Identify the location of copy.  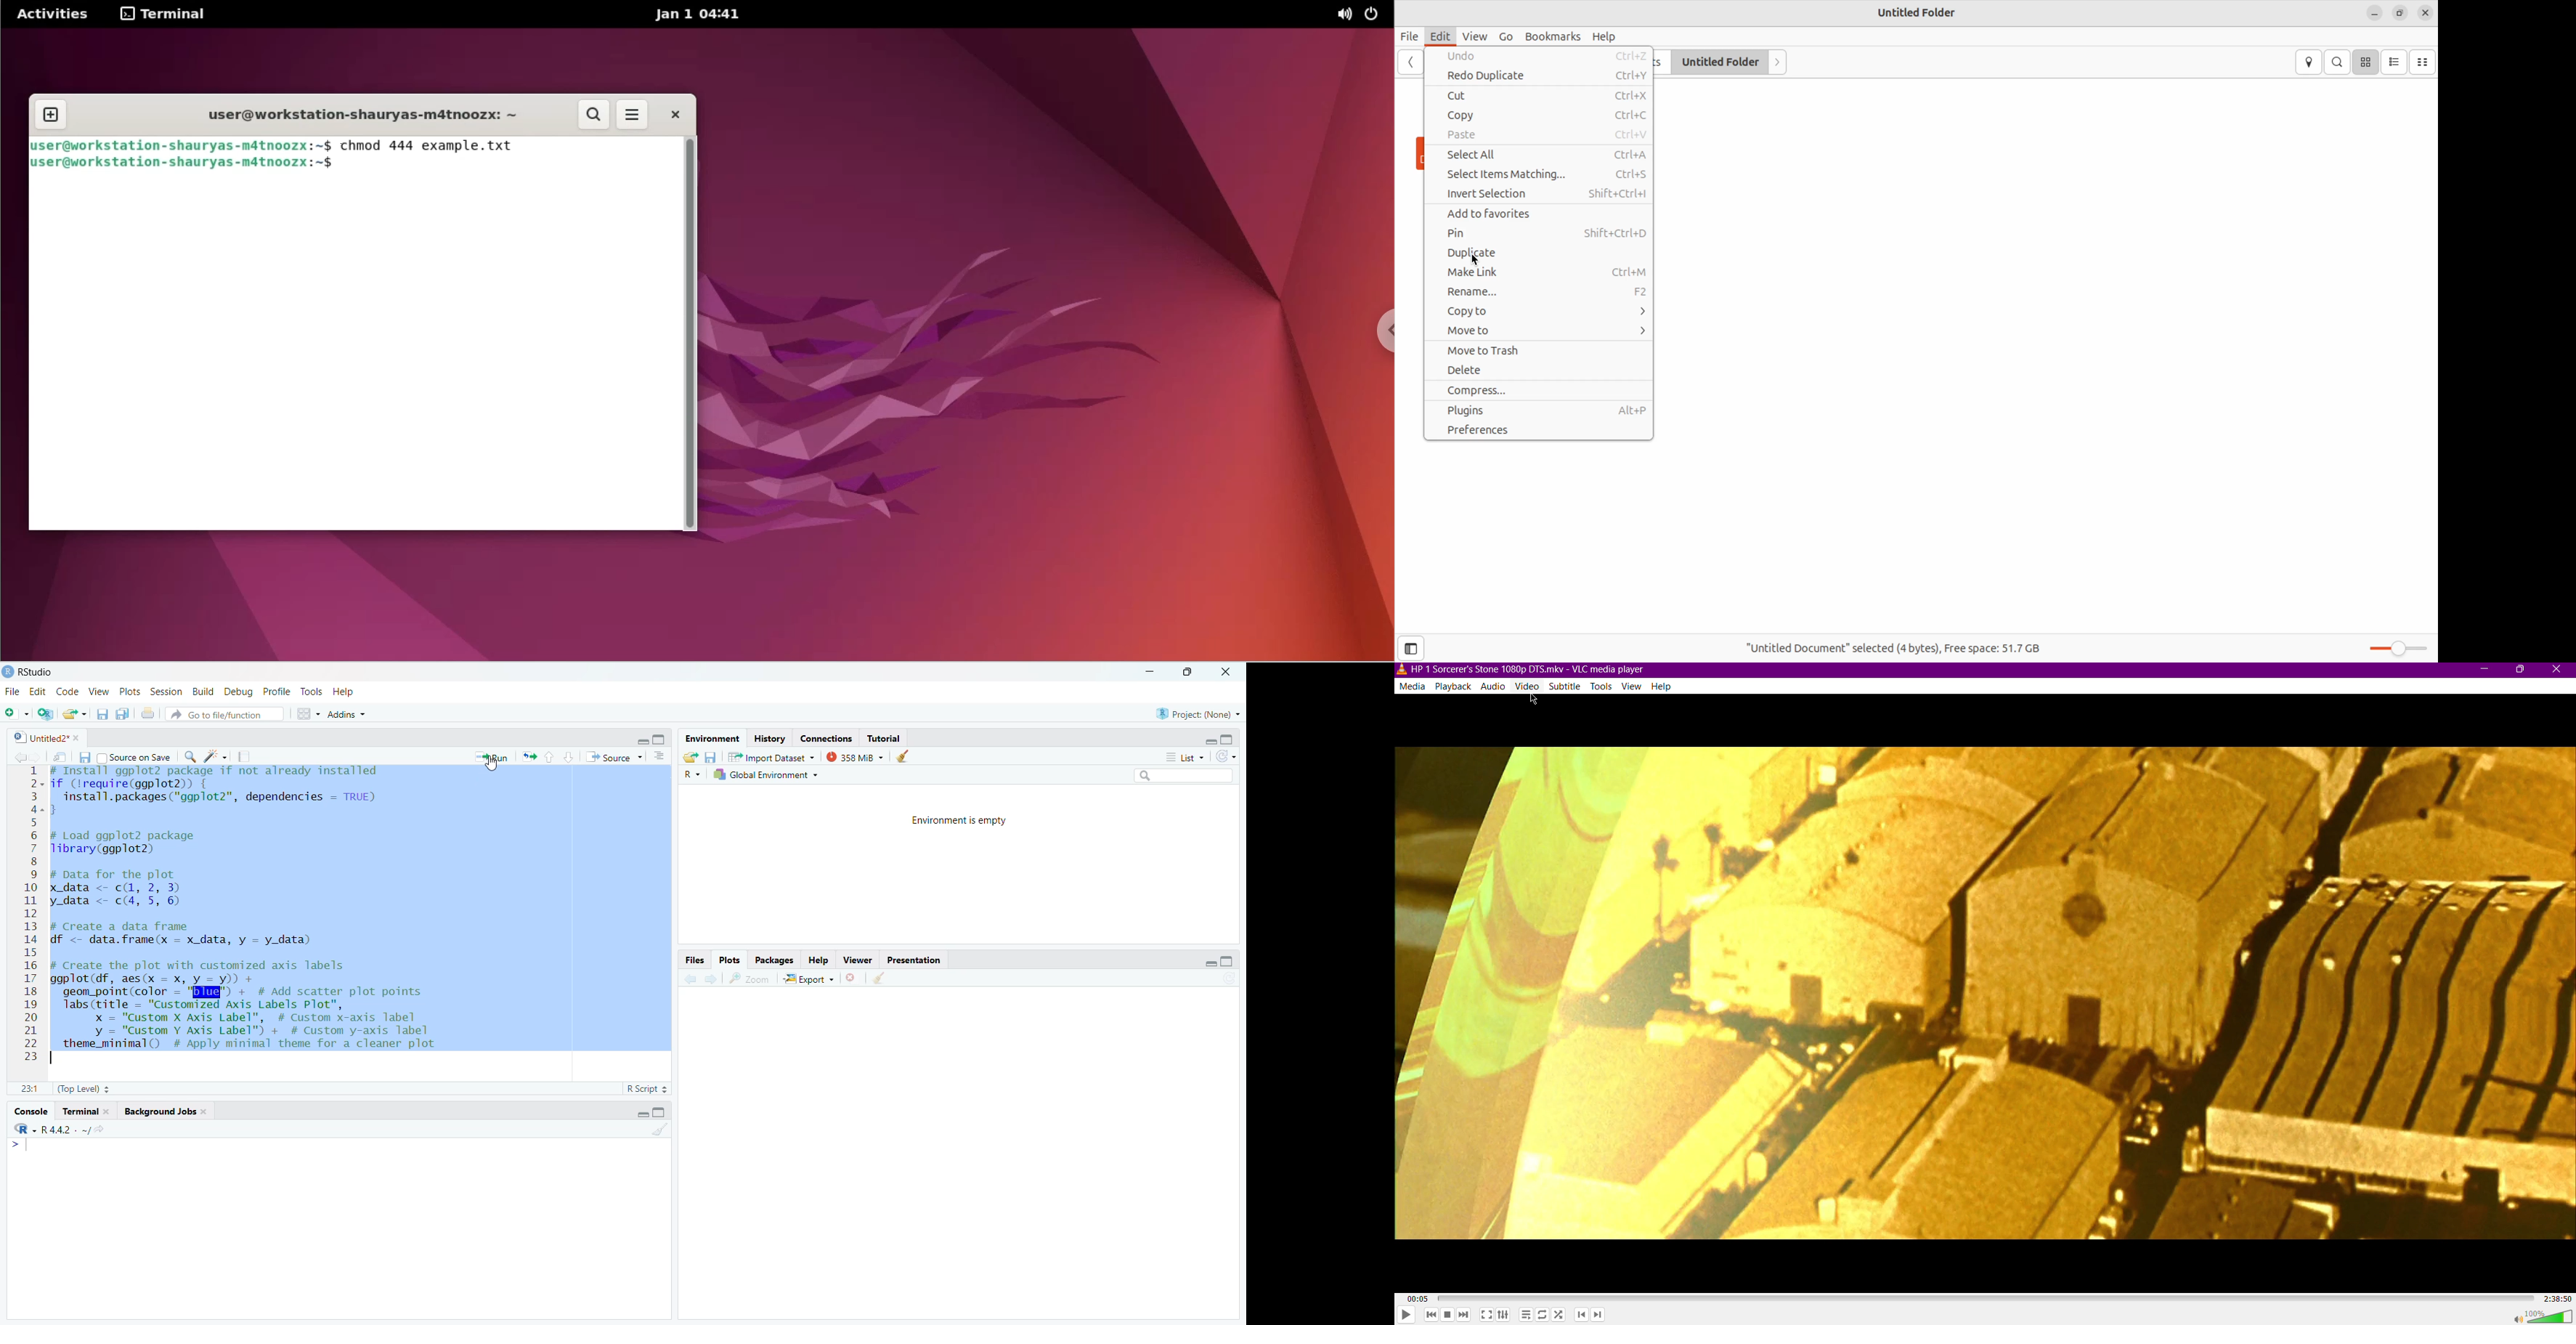
(2401, 14).